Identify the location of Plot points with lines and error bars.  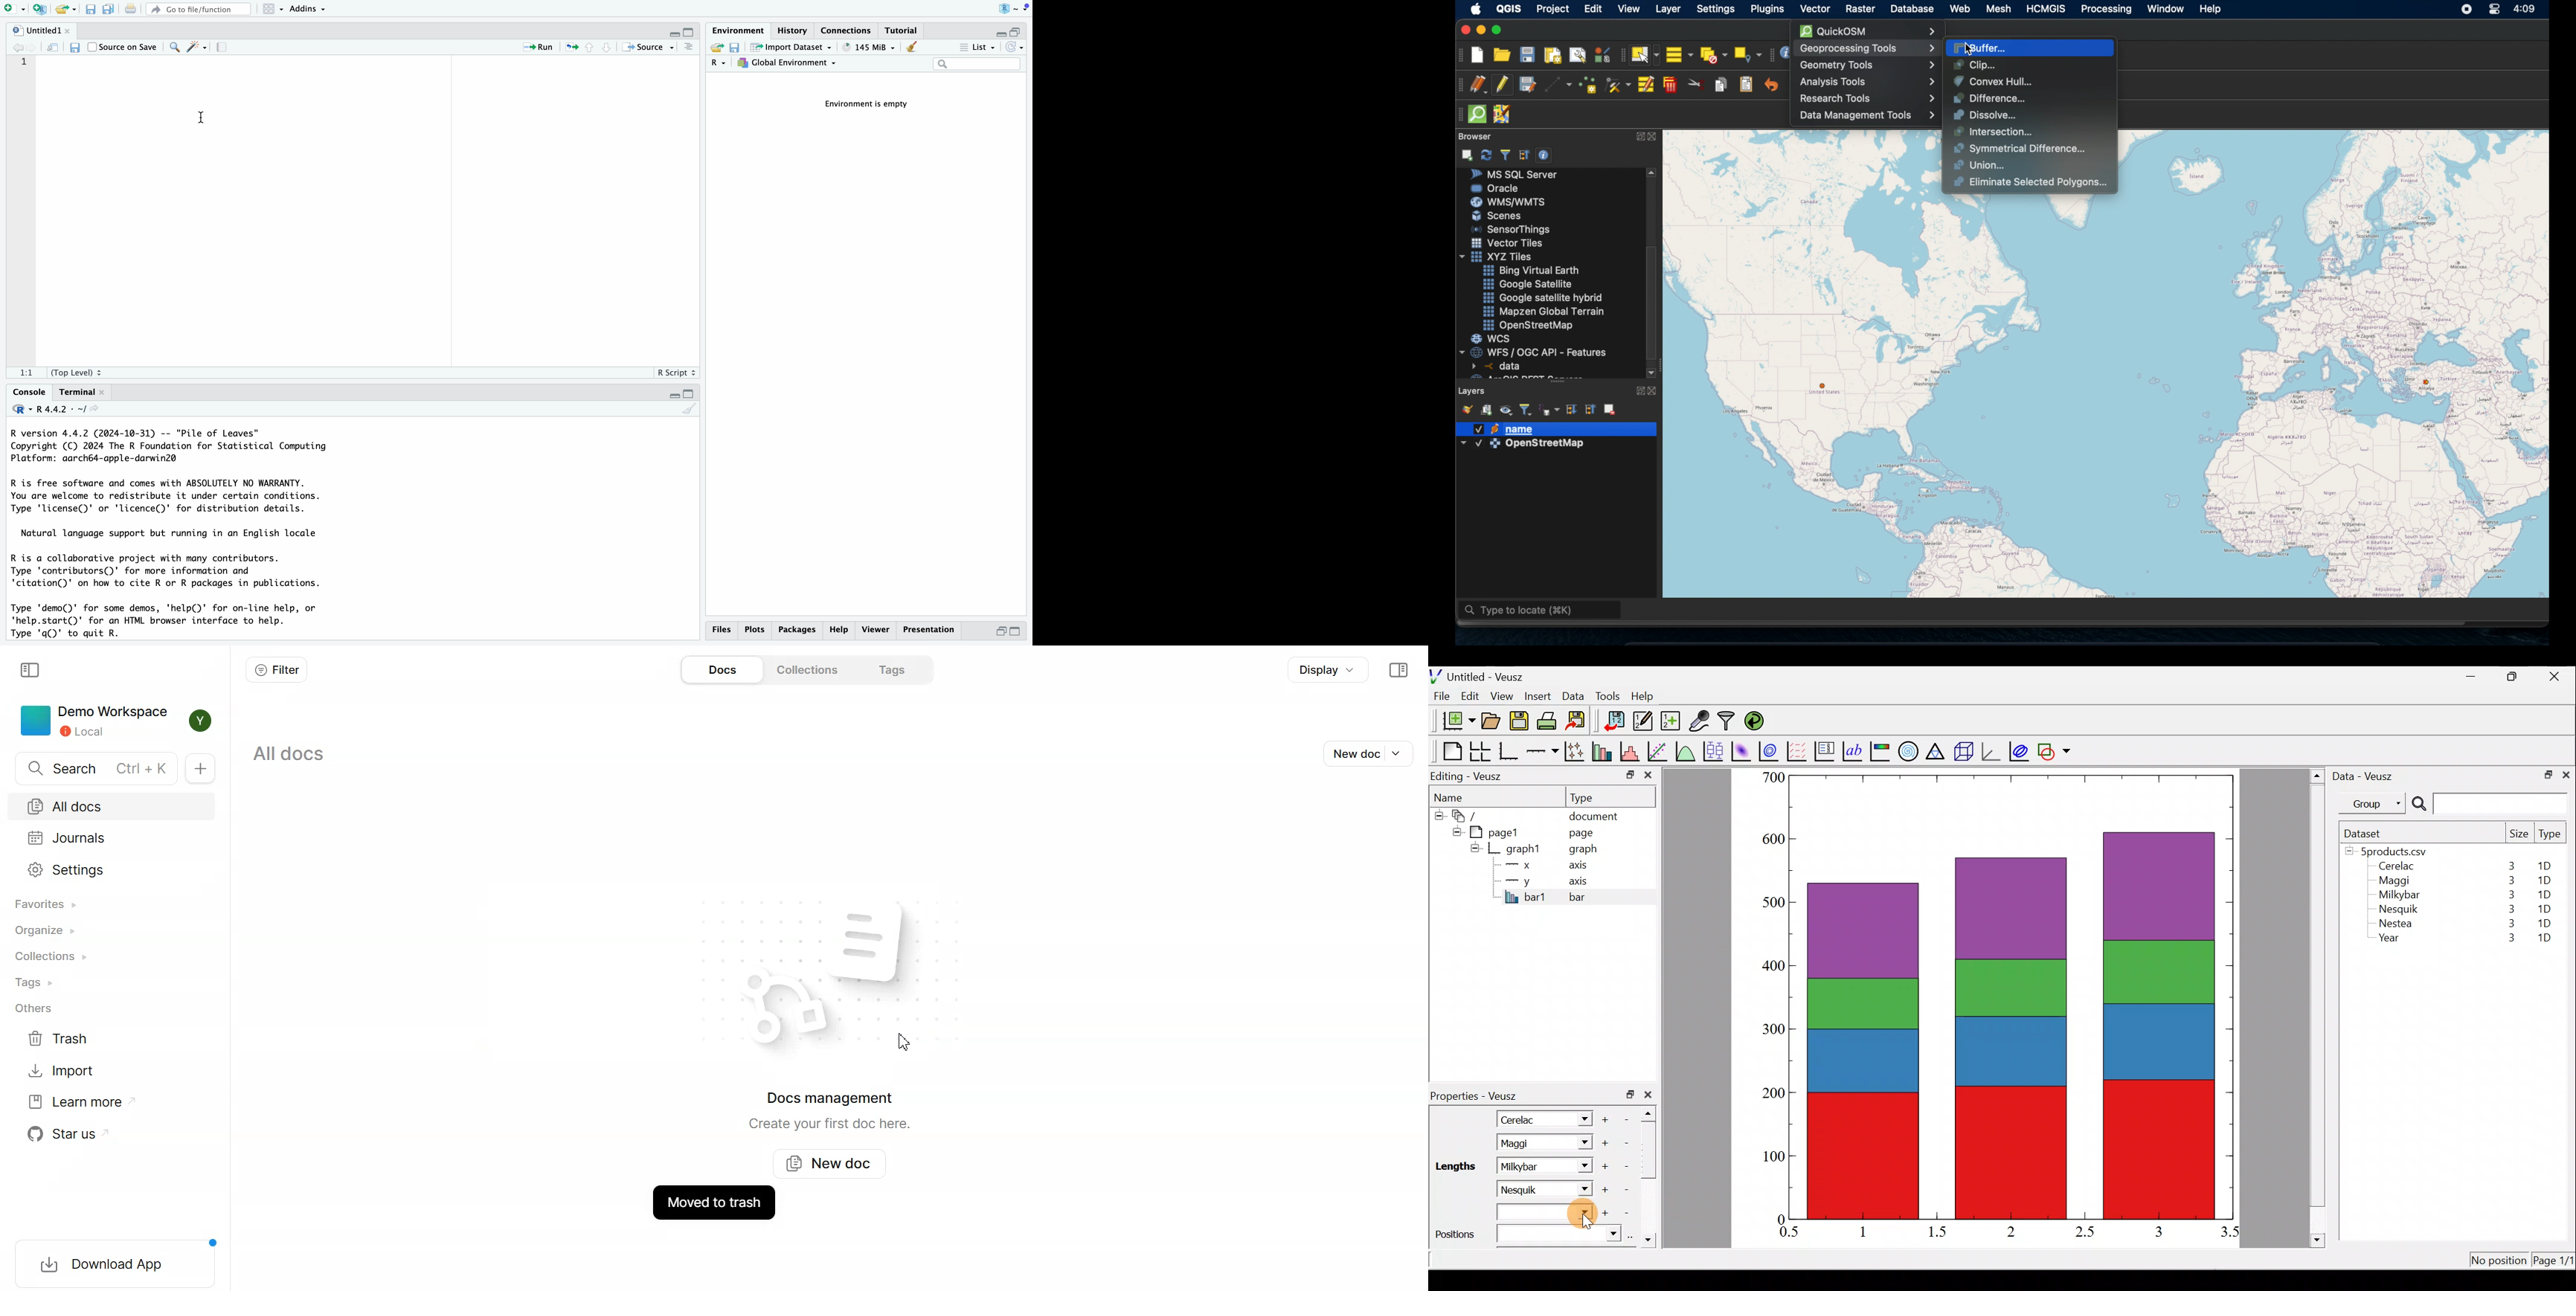
(1576, 752).